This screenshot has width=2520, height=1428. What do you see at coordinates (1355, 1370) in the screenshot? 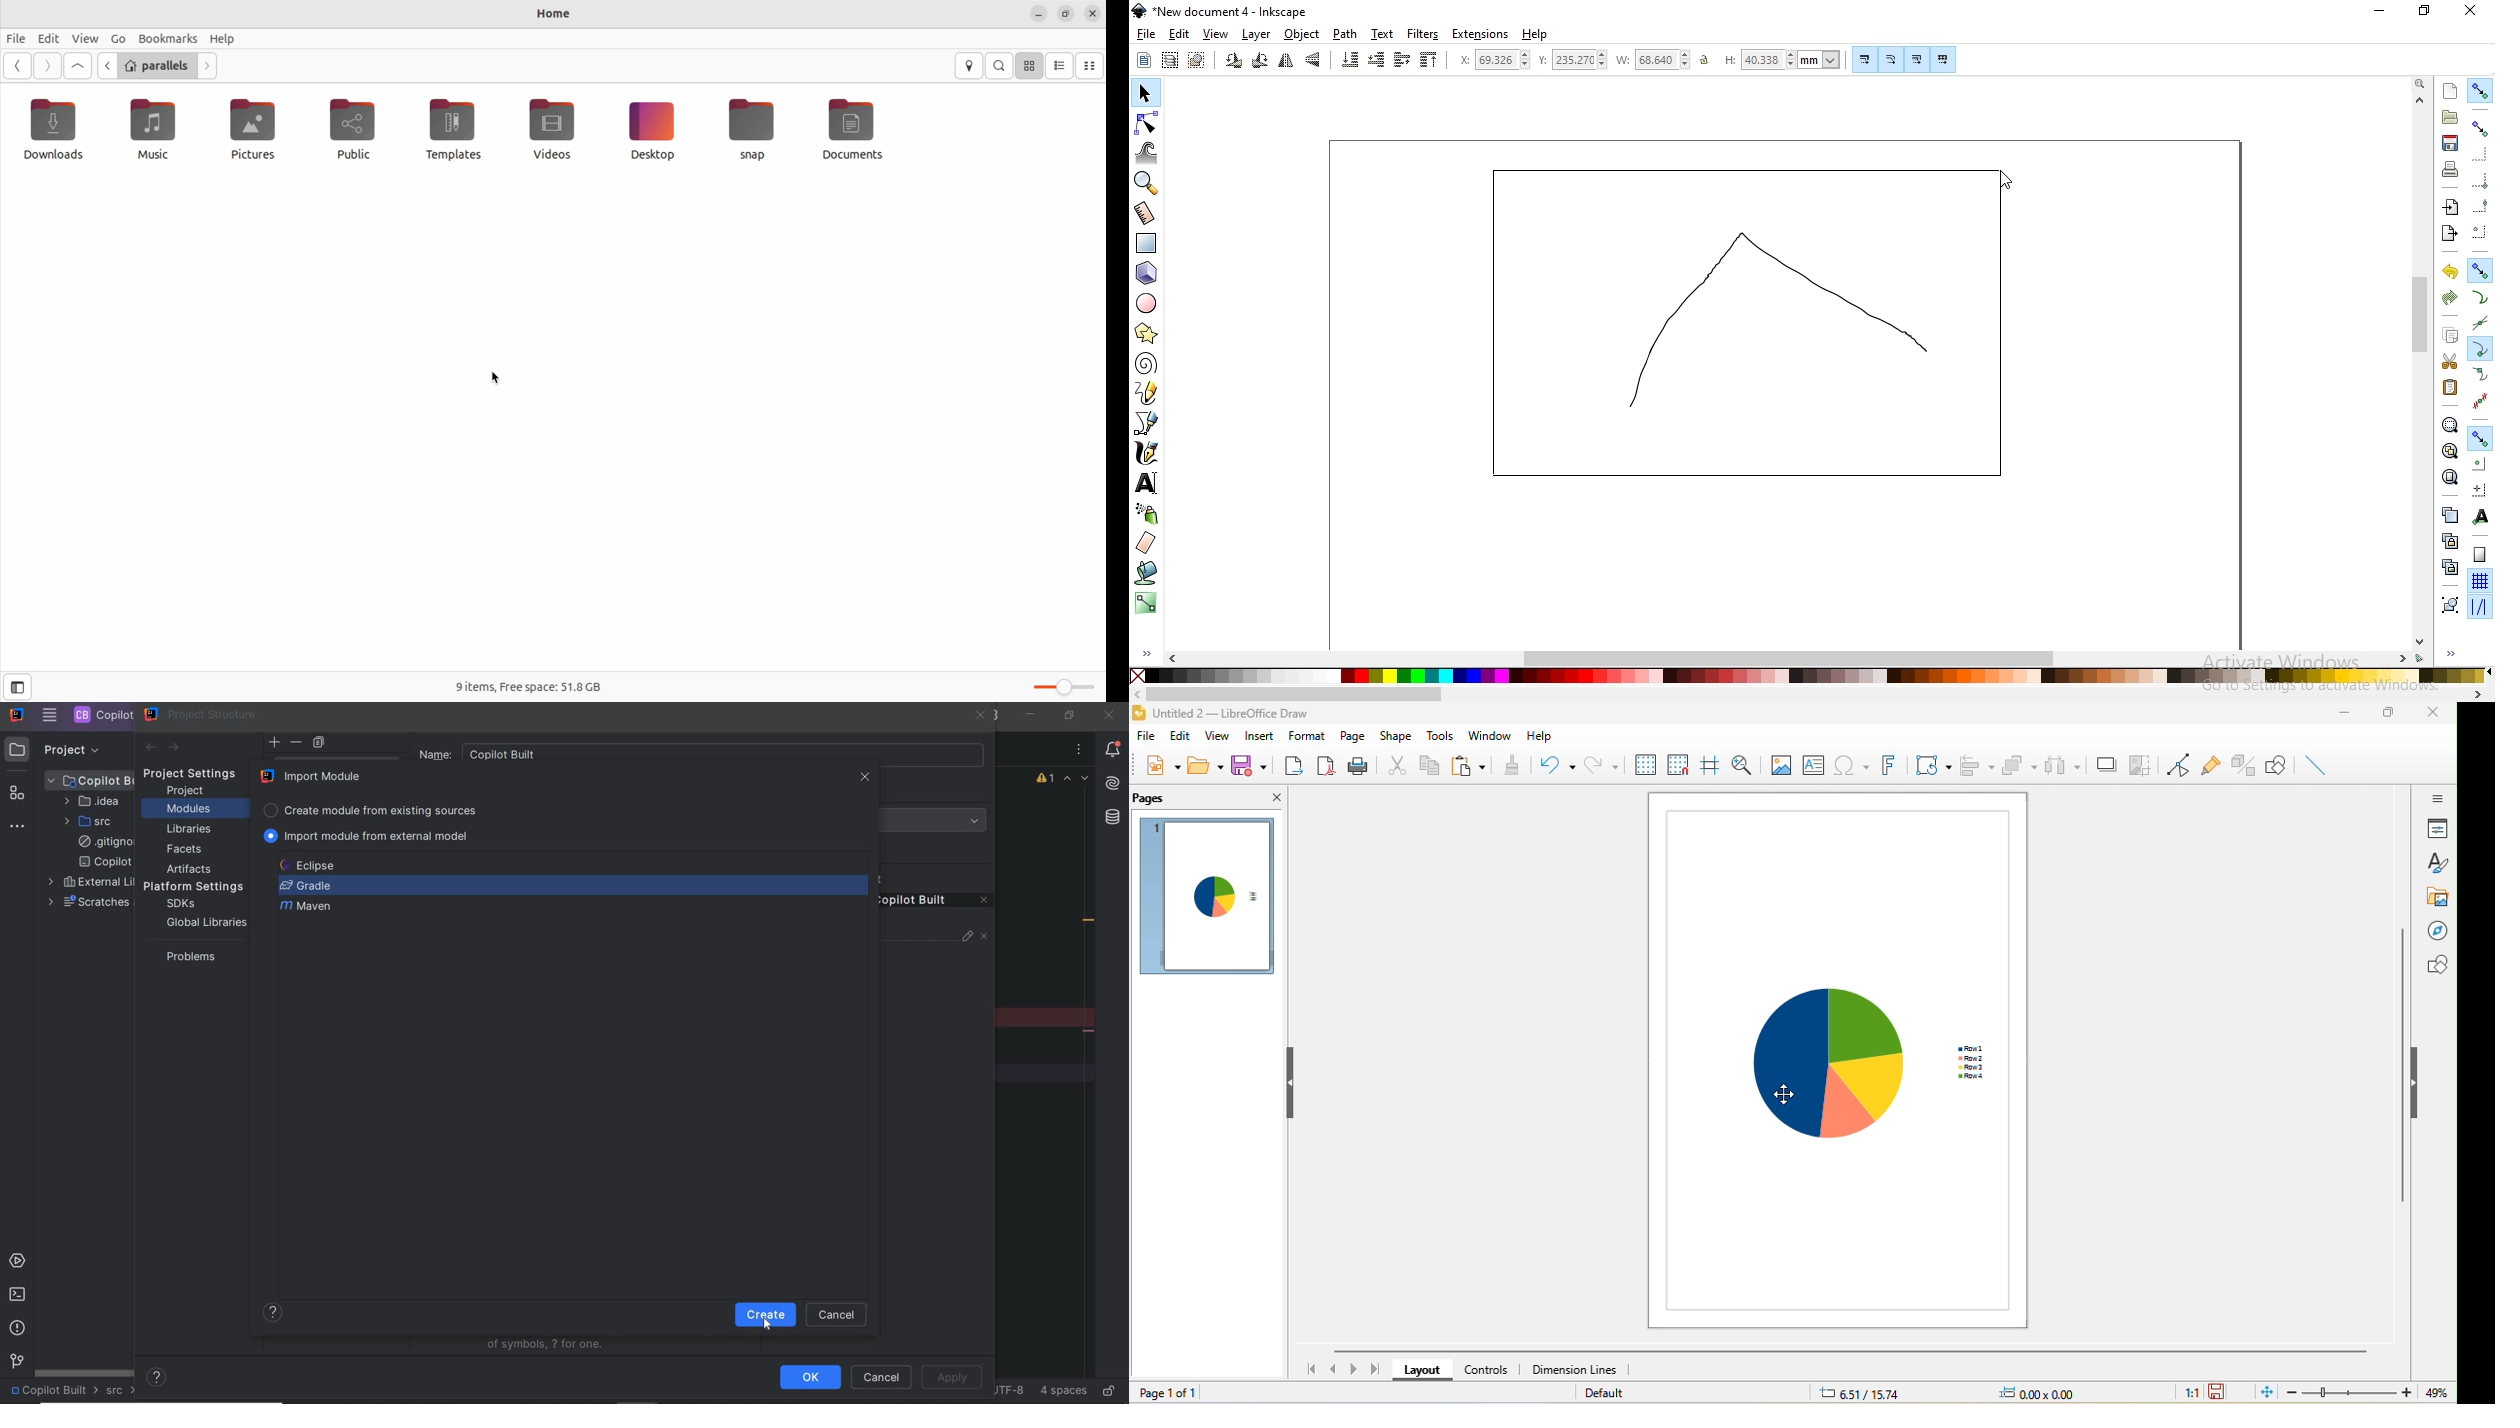
I see `next` at bounding box center [1355, 1370].